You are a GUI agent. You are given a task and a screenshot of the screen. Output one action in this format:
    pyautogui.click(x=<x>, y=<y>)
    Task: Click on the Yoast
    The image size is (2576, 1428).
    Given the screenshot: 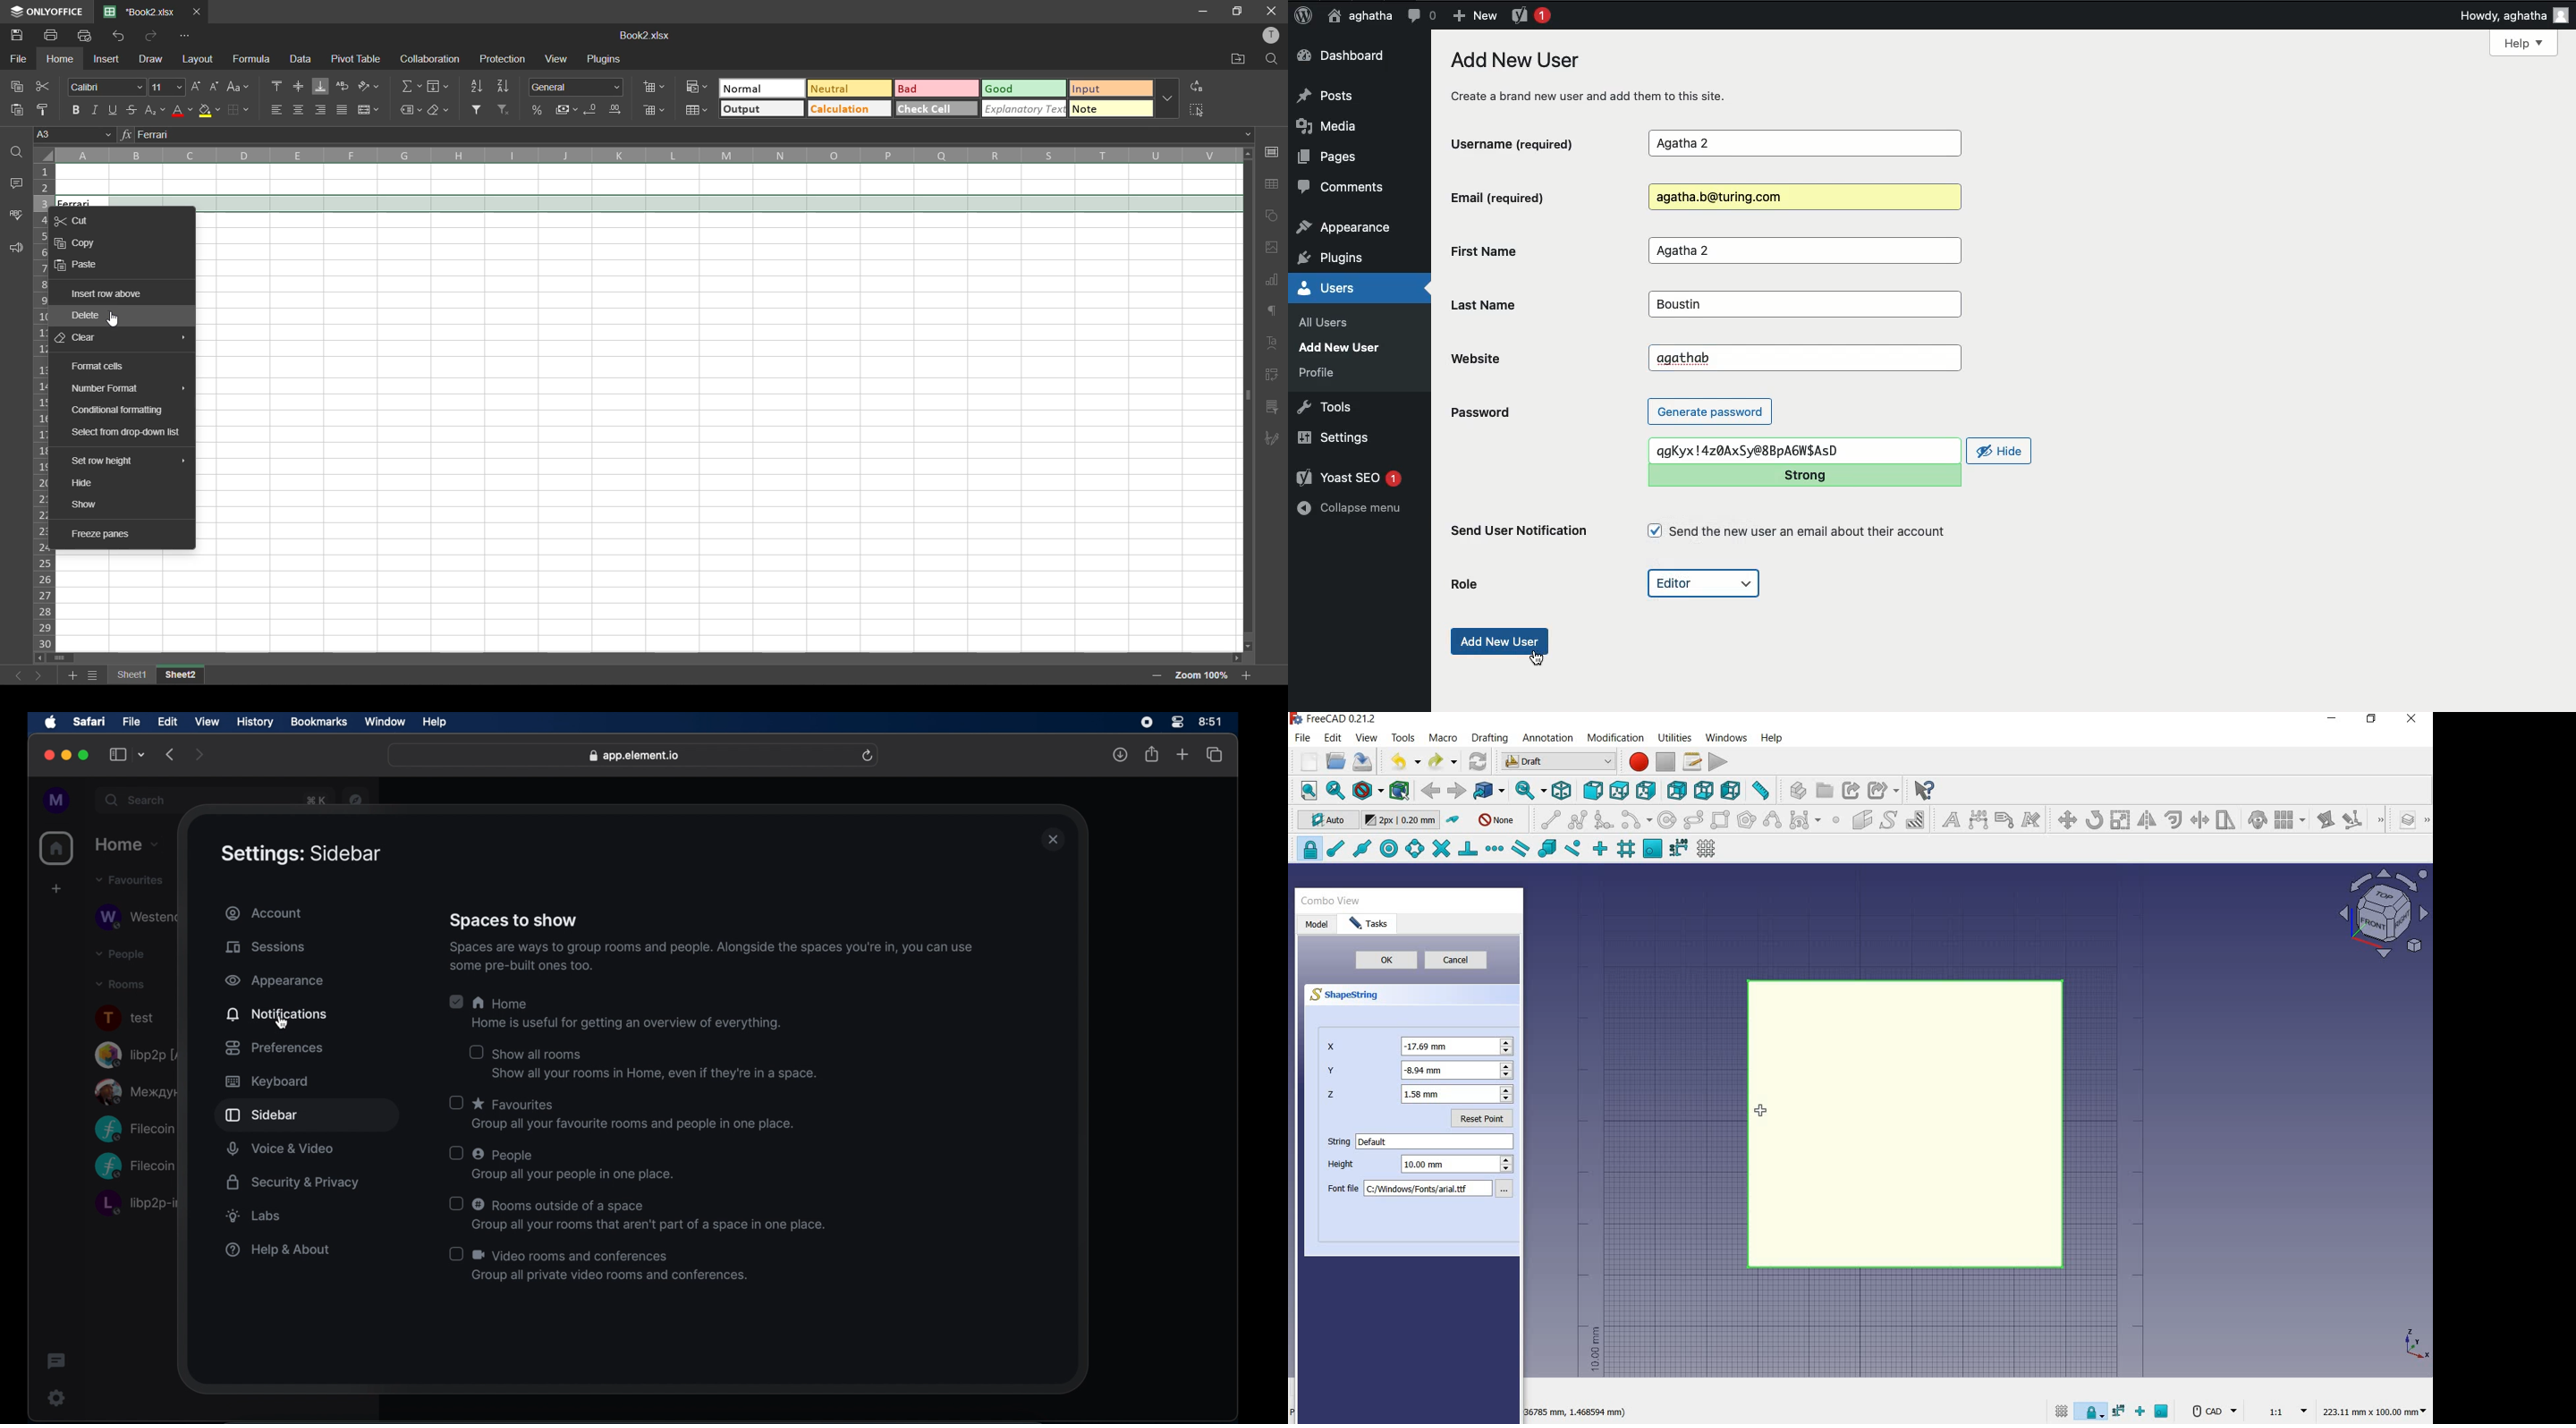 What is the action you would take?
    pyautogui.click(x=1530, y=14)
    